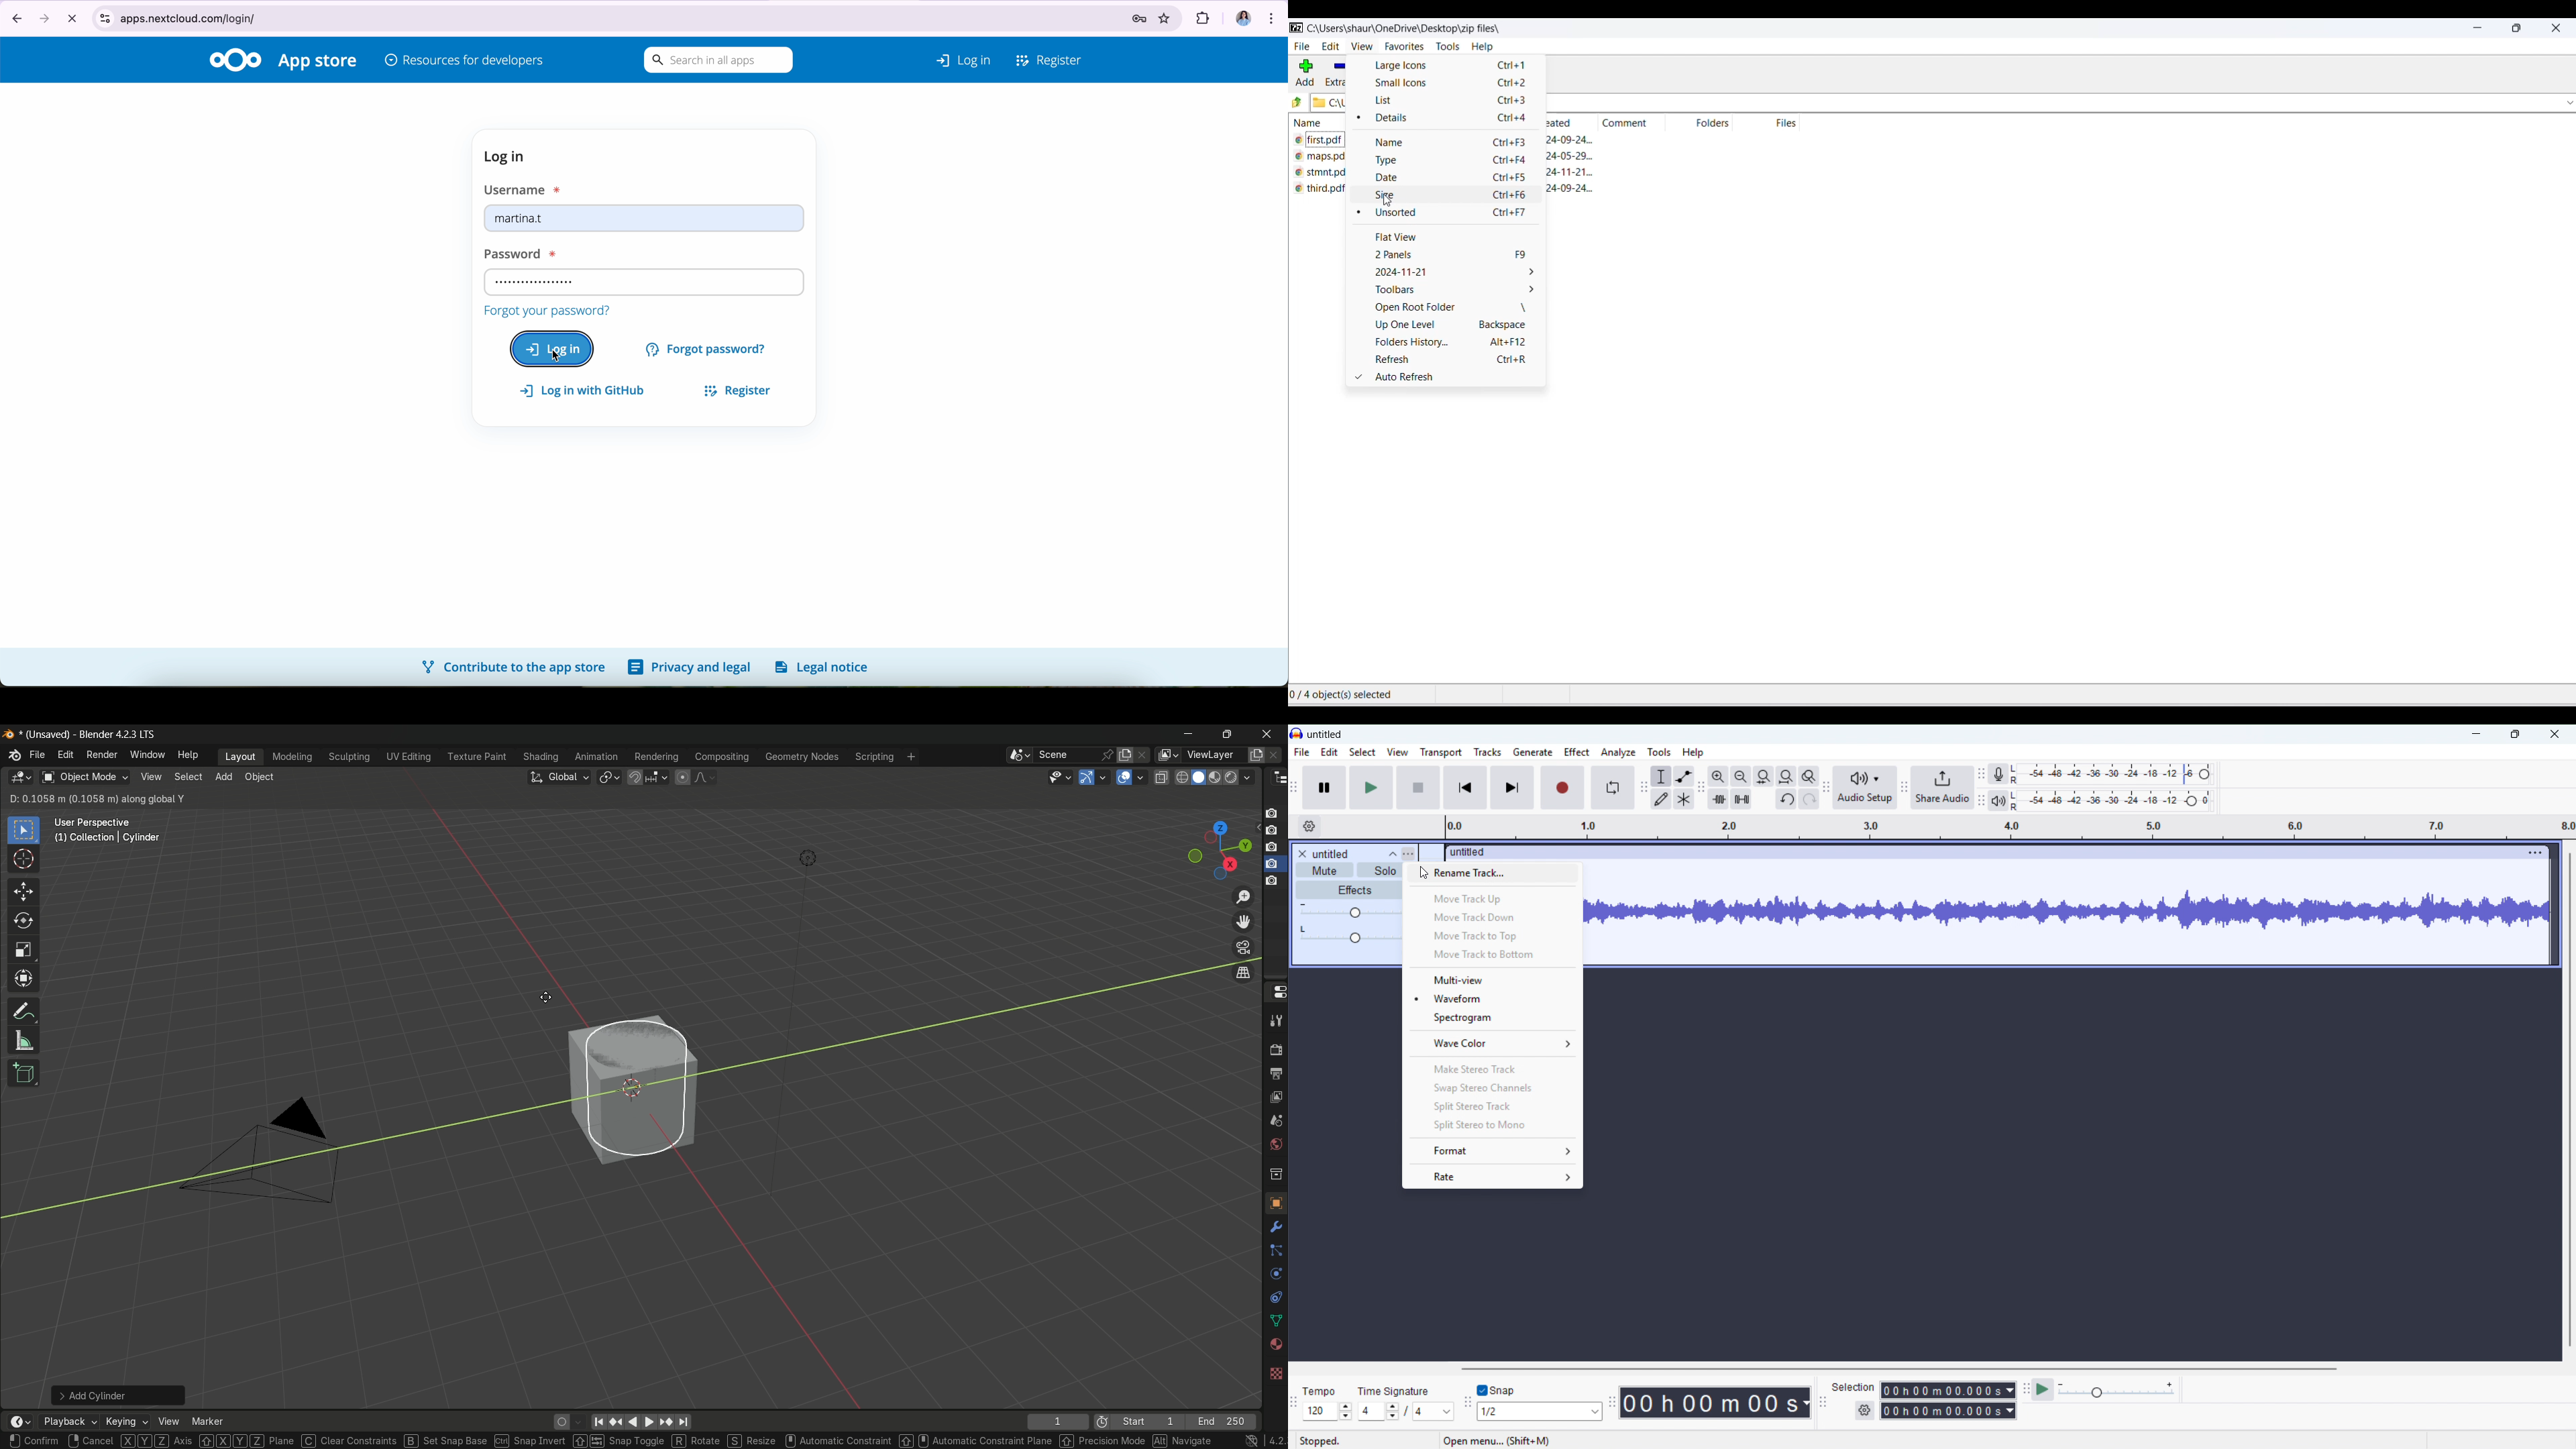 Image resolution: width=2576 pixels, height=1456 pixels. I want to click on view layer, so click(1166, 755).